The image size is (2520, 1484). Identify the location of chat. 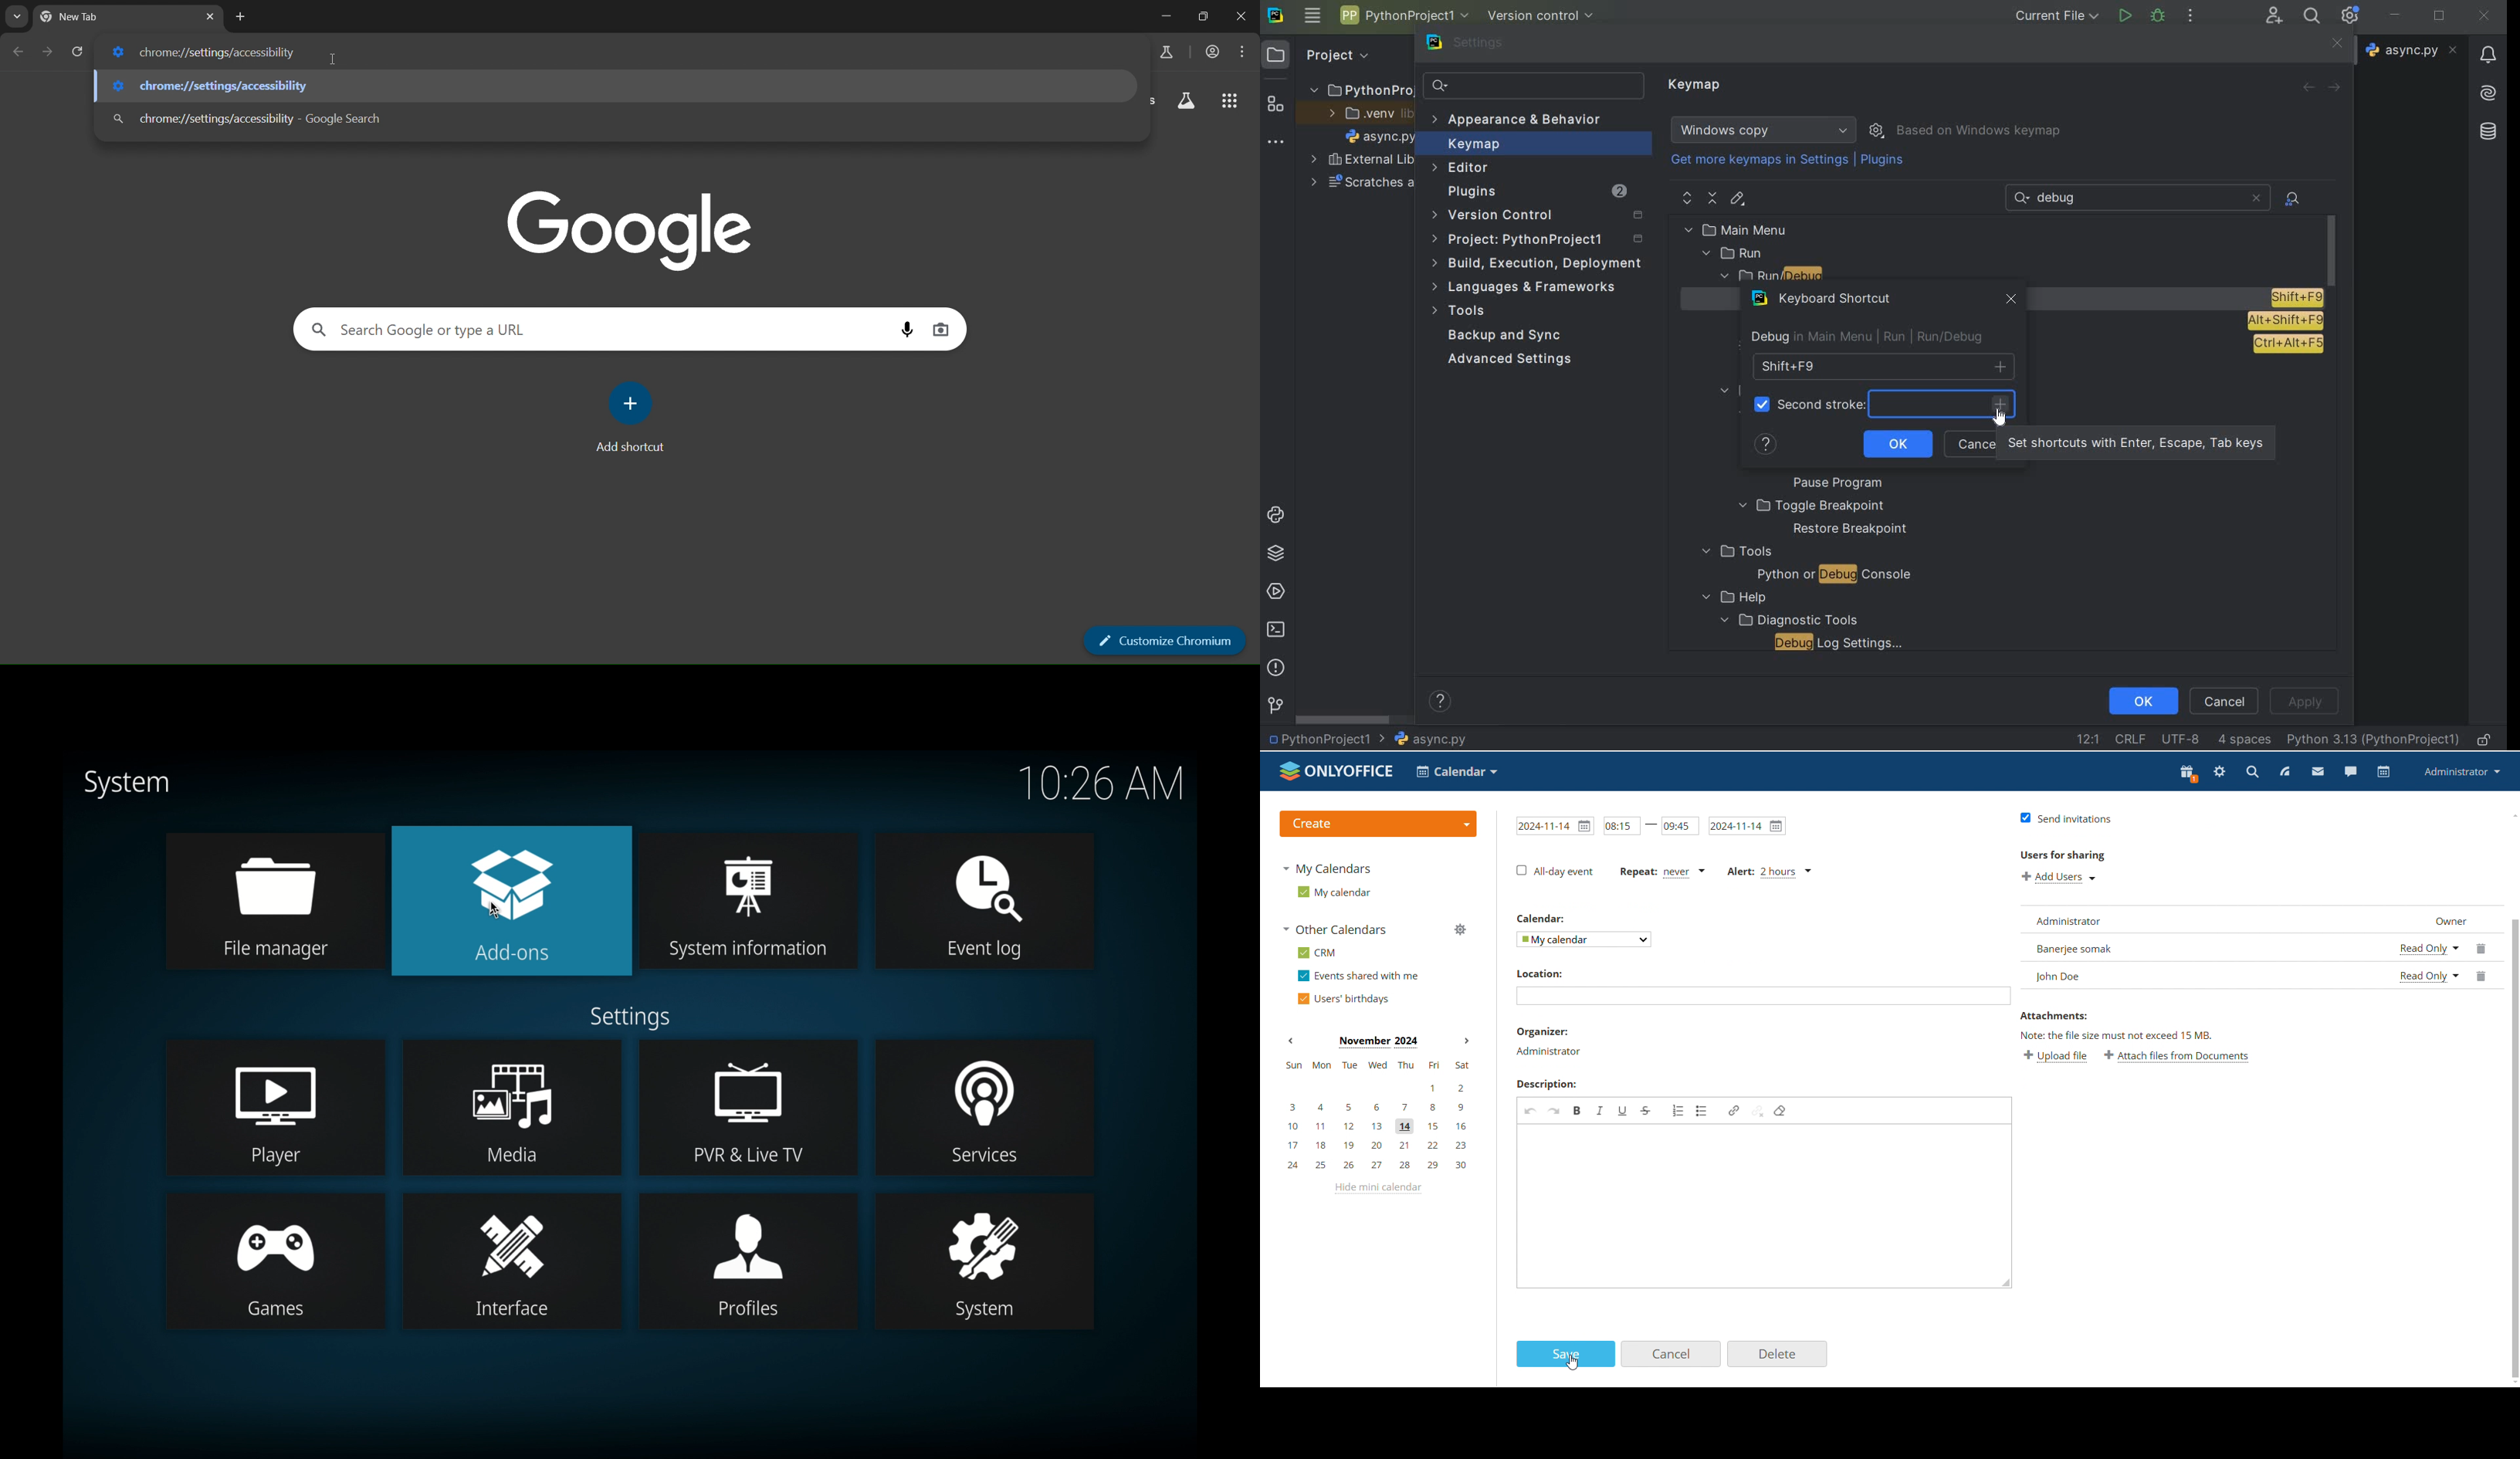
(2350, 771).